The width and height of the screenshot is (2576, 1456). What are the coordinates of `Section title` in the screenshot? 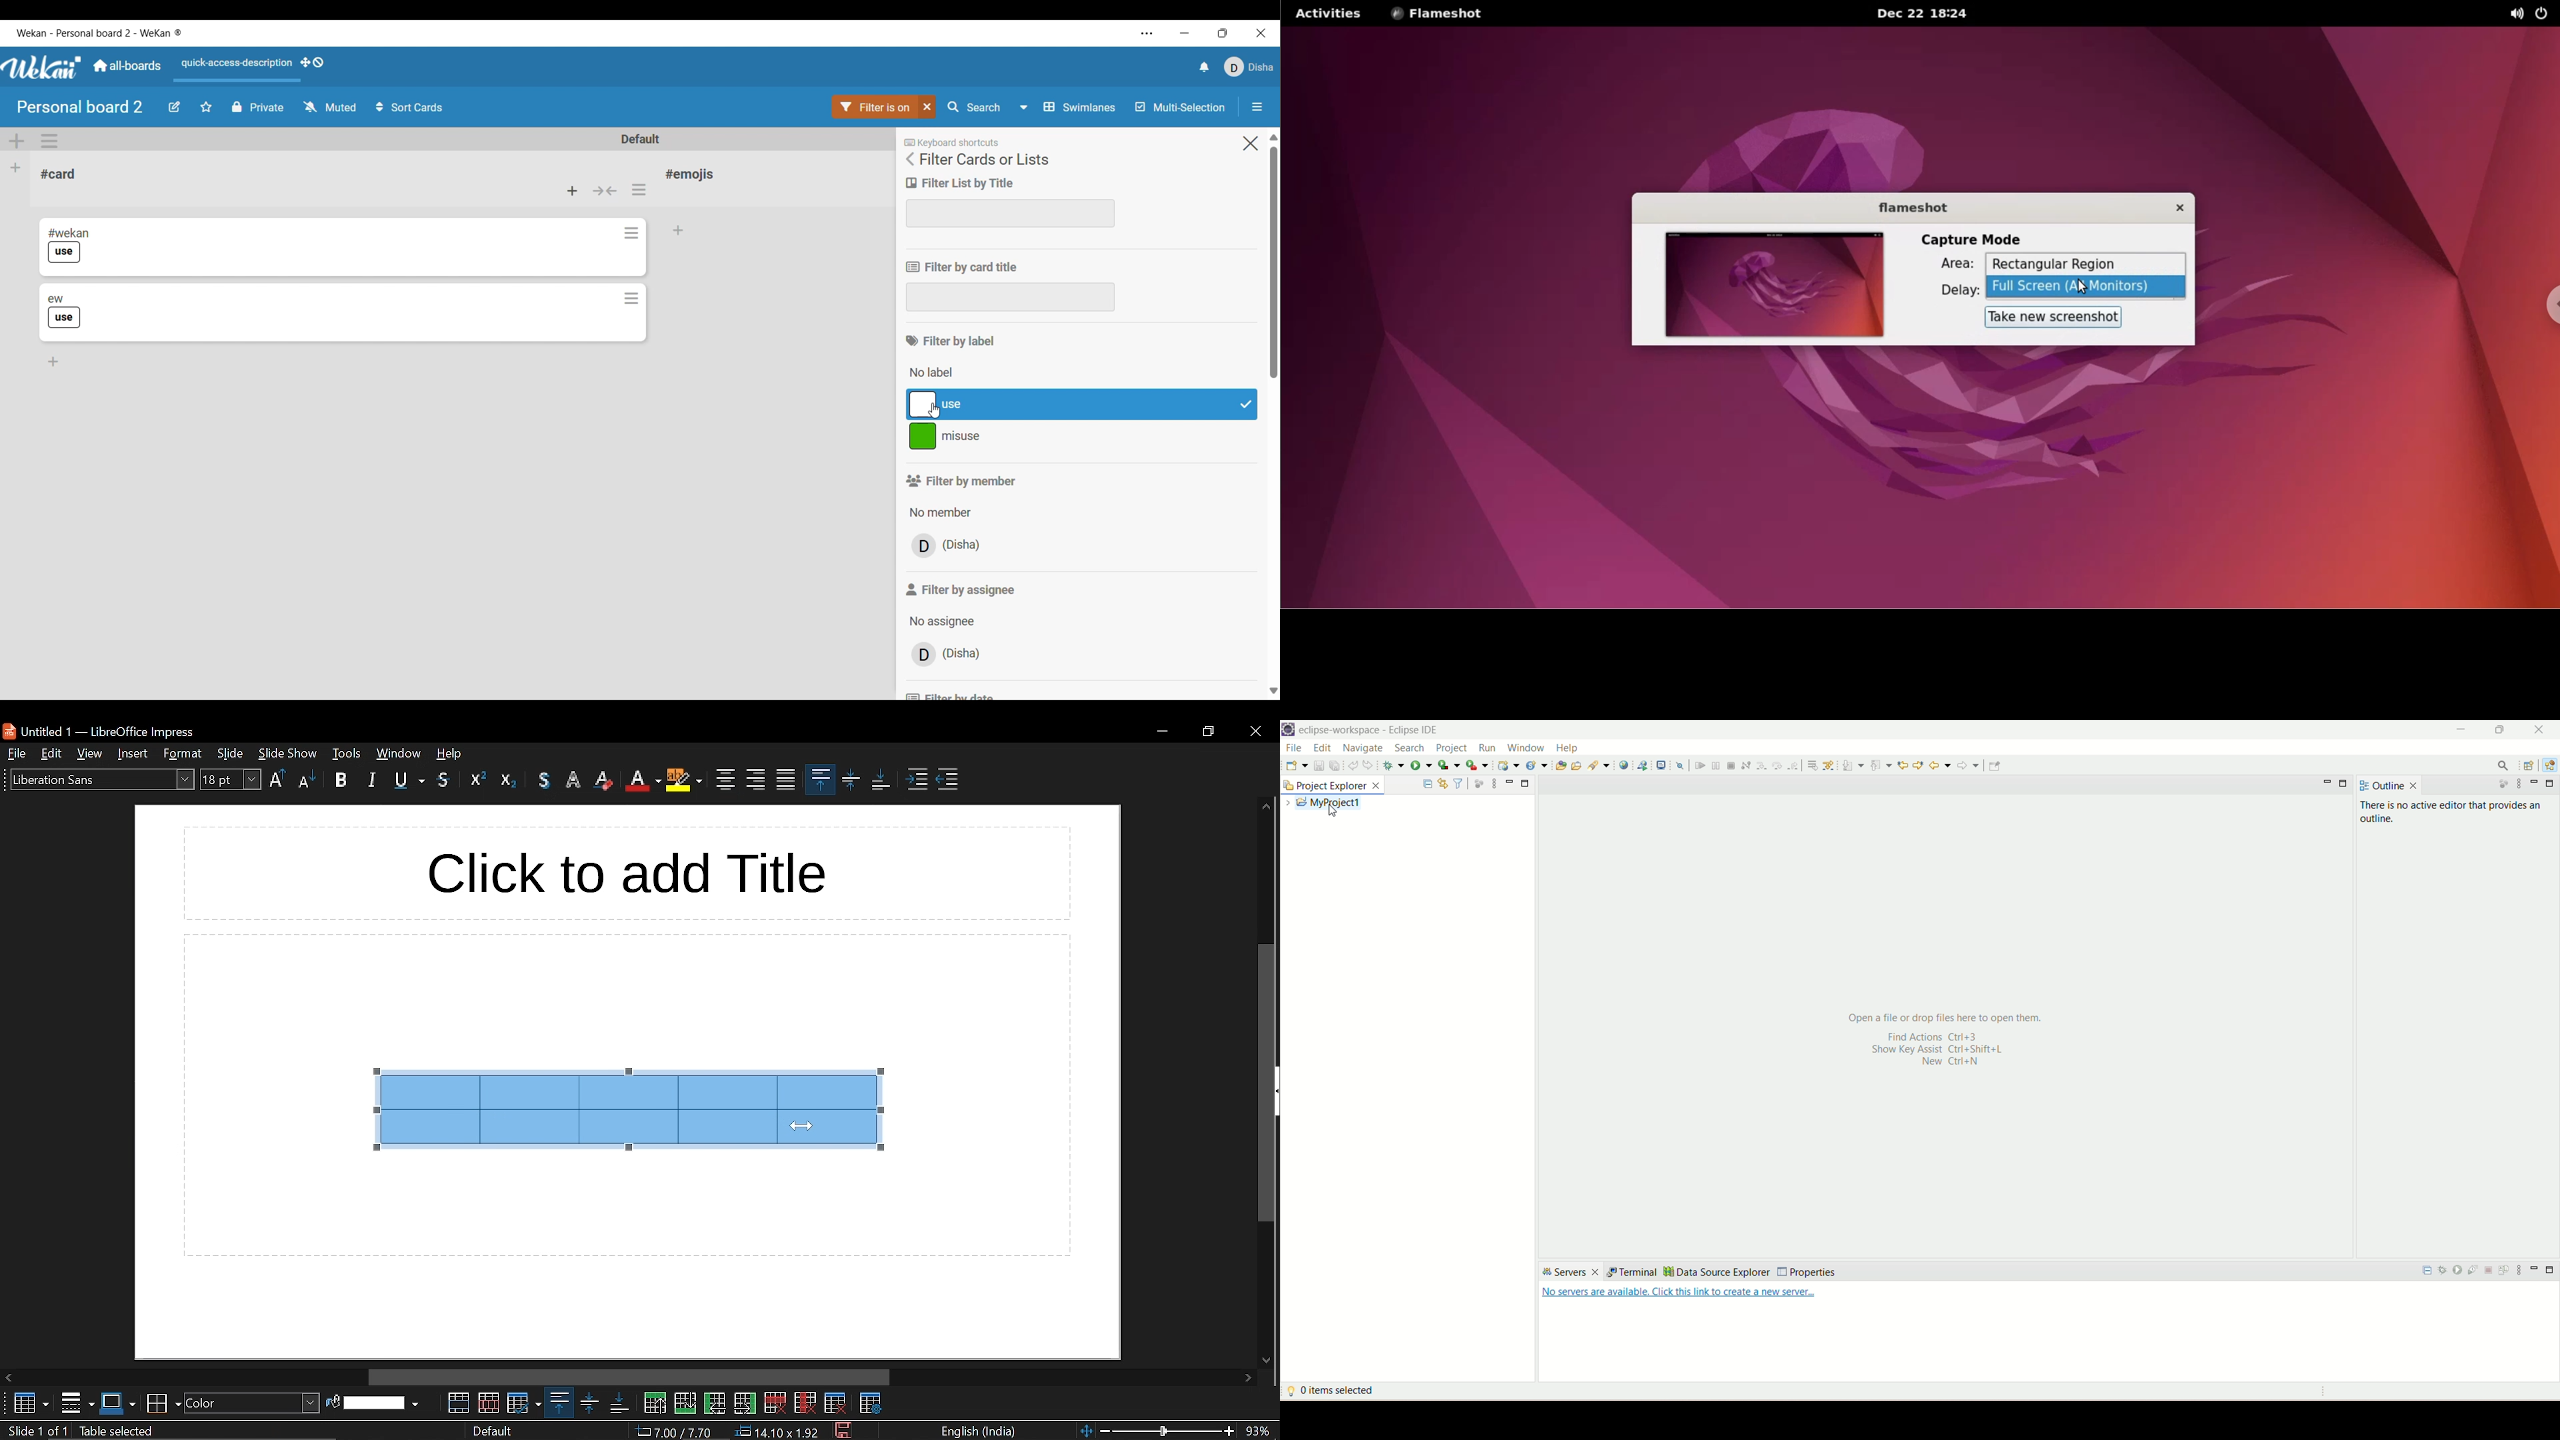 It's located at (961, 481).